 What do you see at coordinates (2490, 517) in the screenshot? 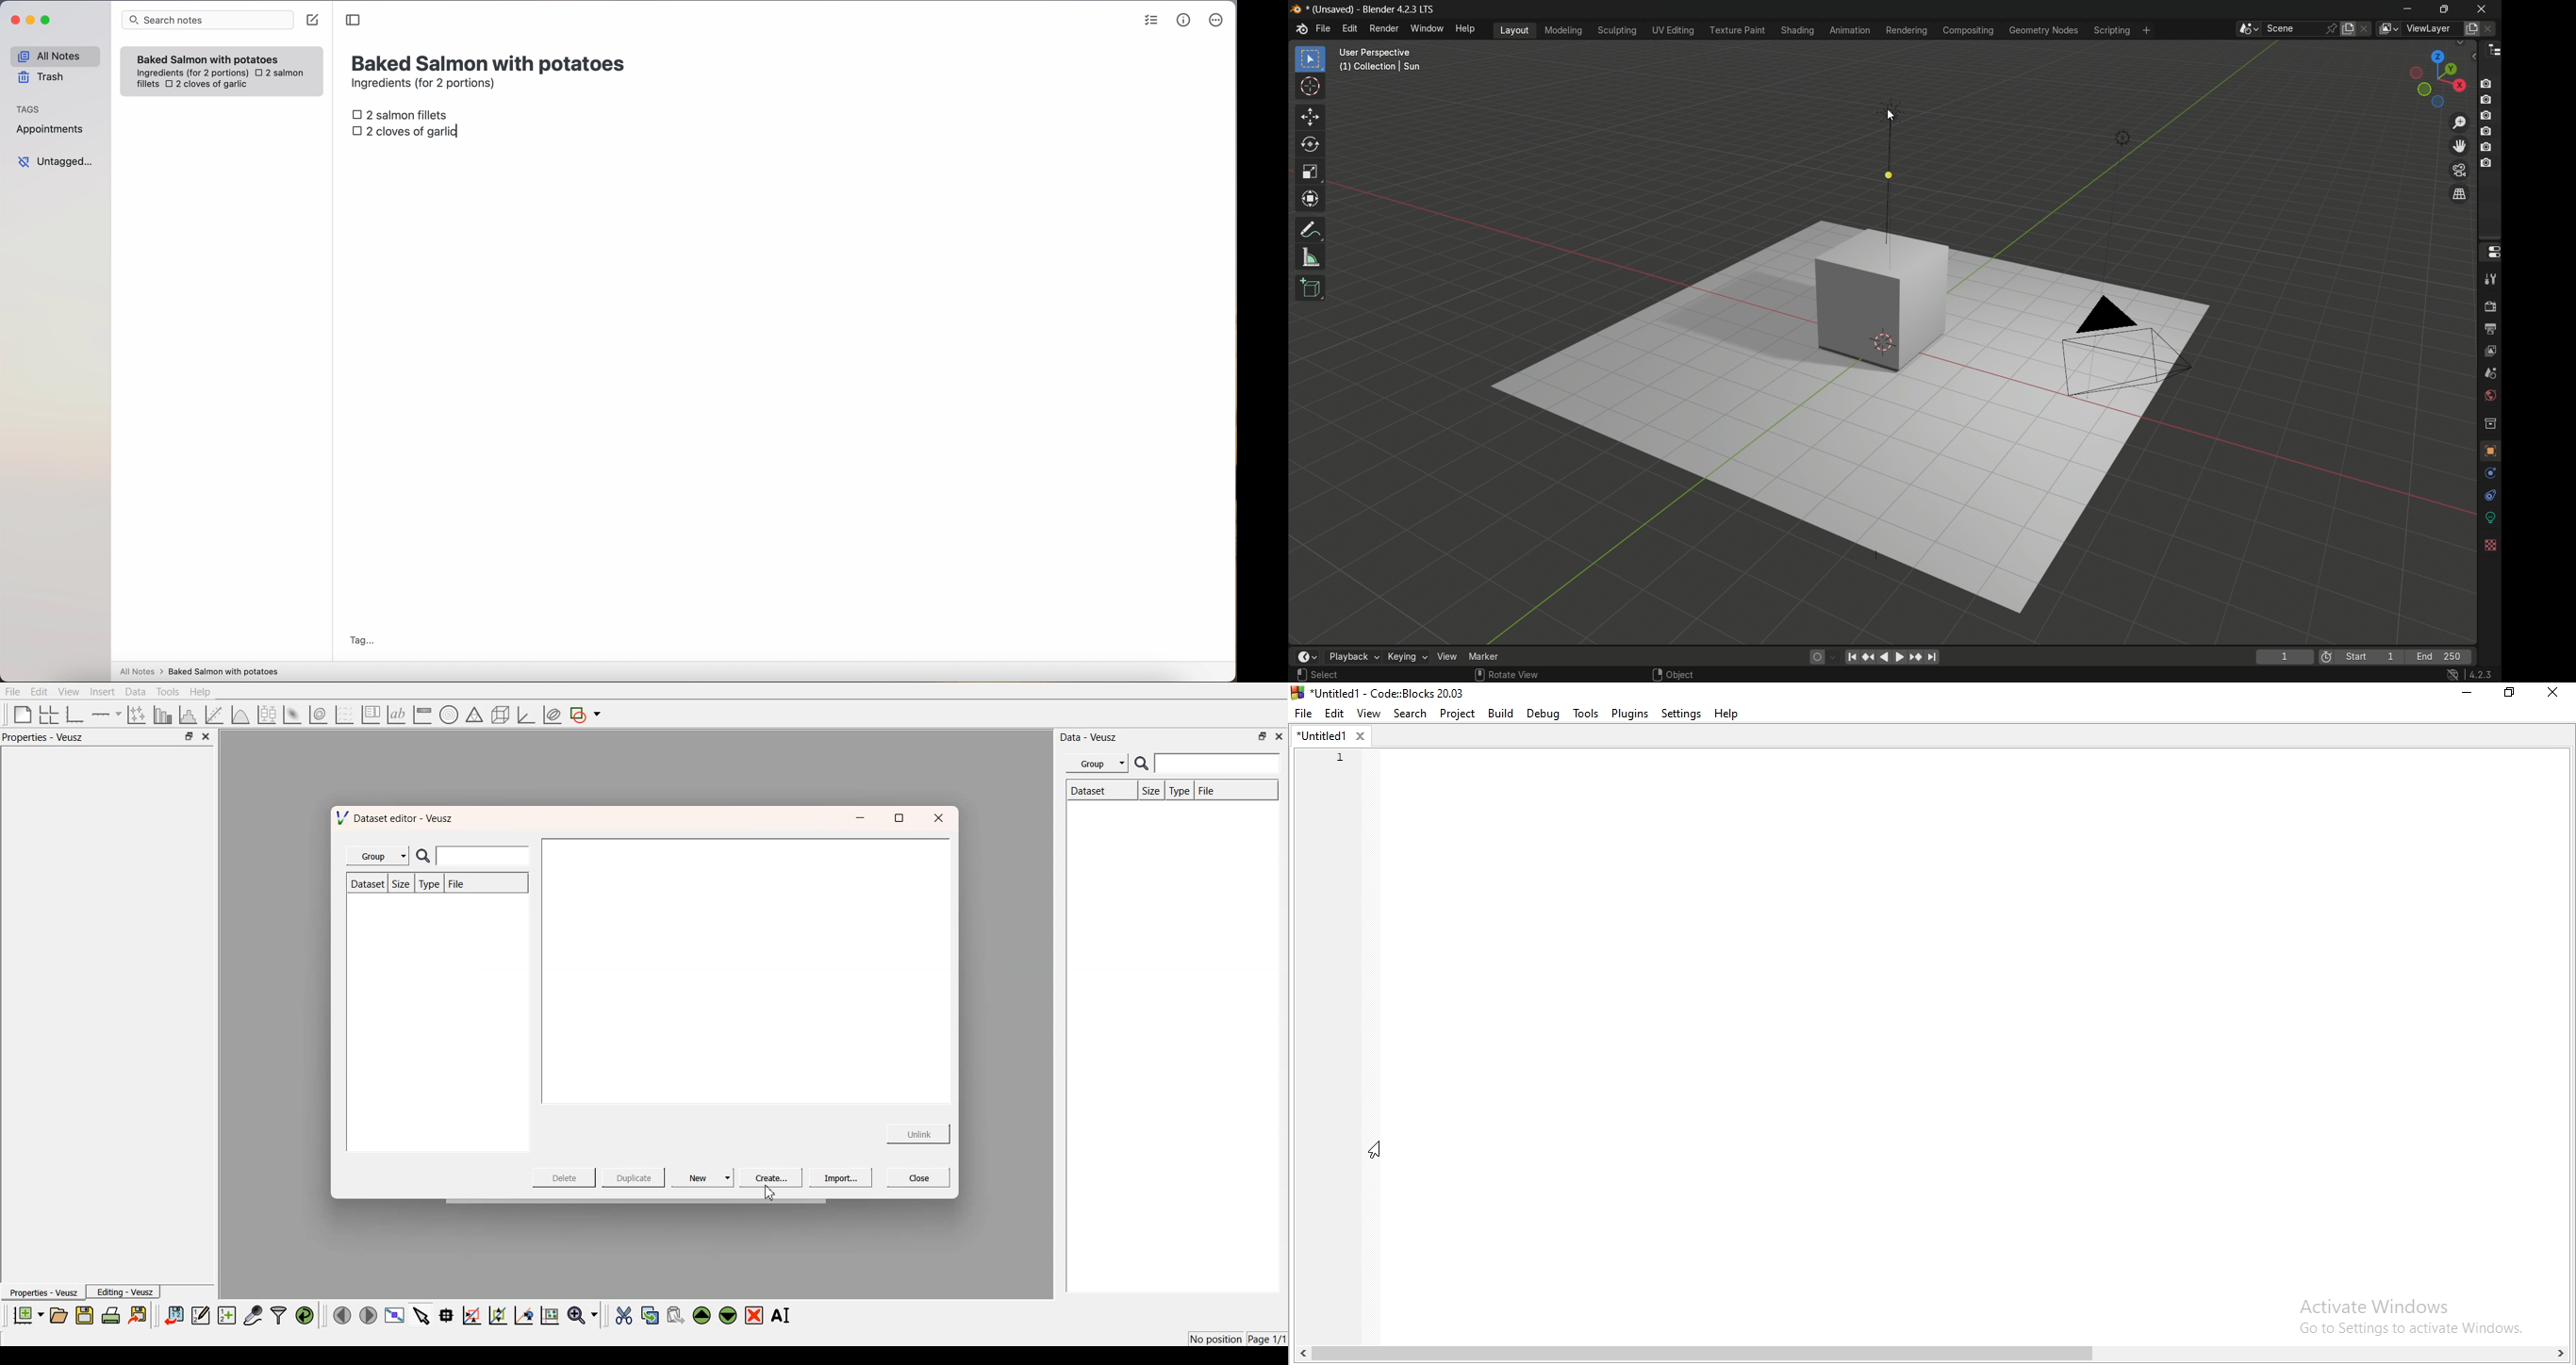
I see `data` at bounding box center [2490, 517].